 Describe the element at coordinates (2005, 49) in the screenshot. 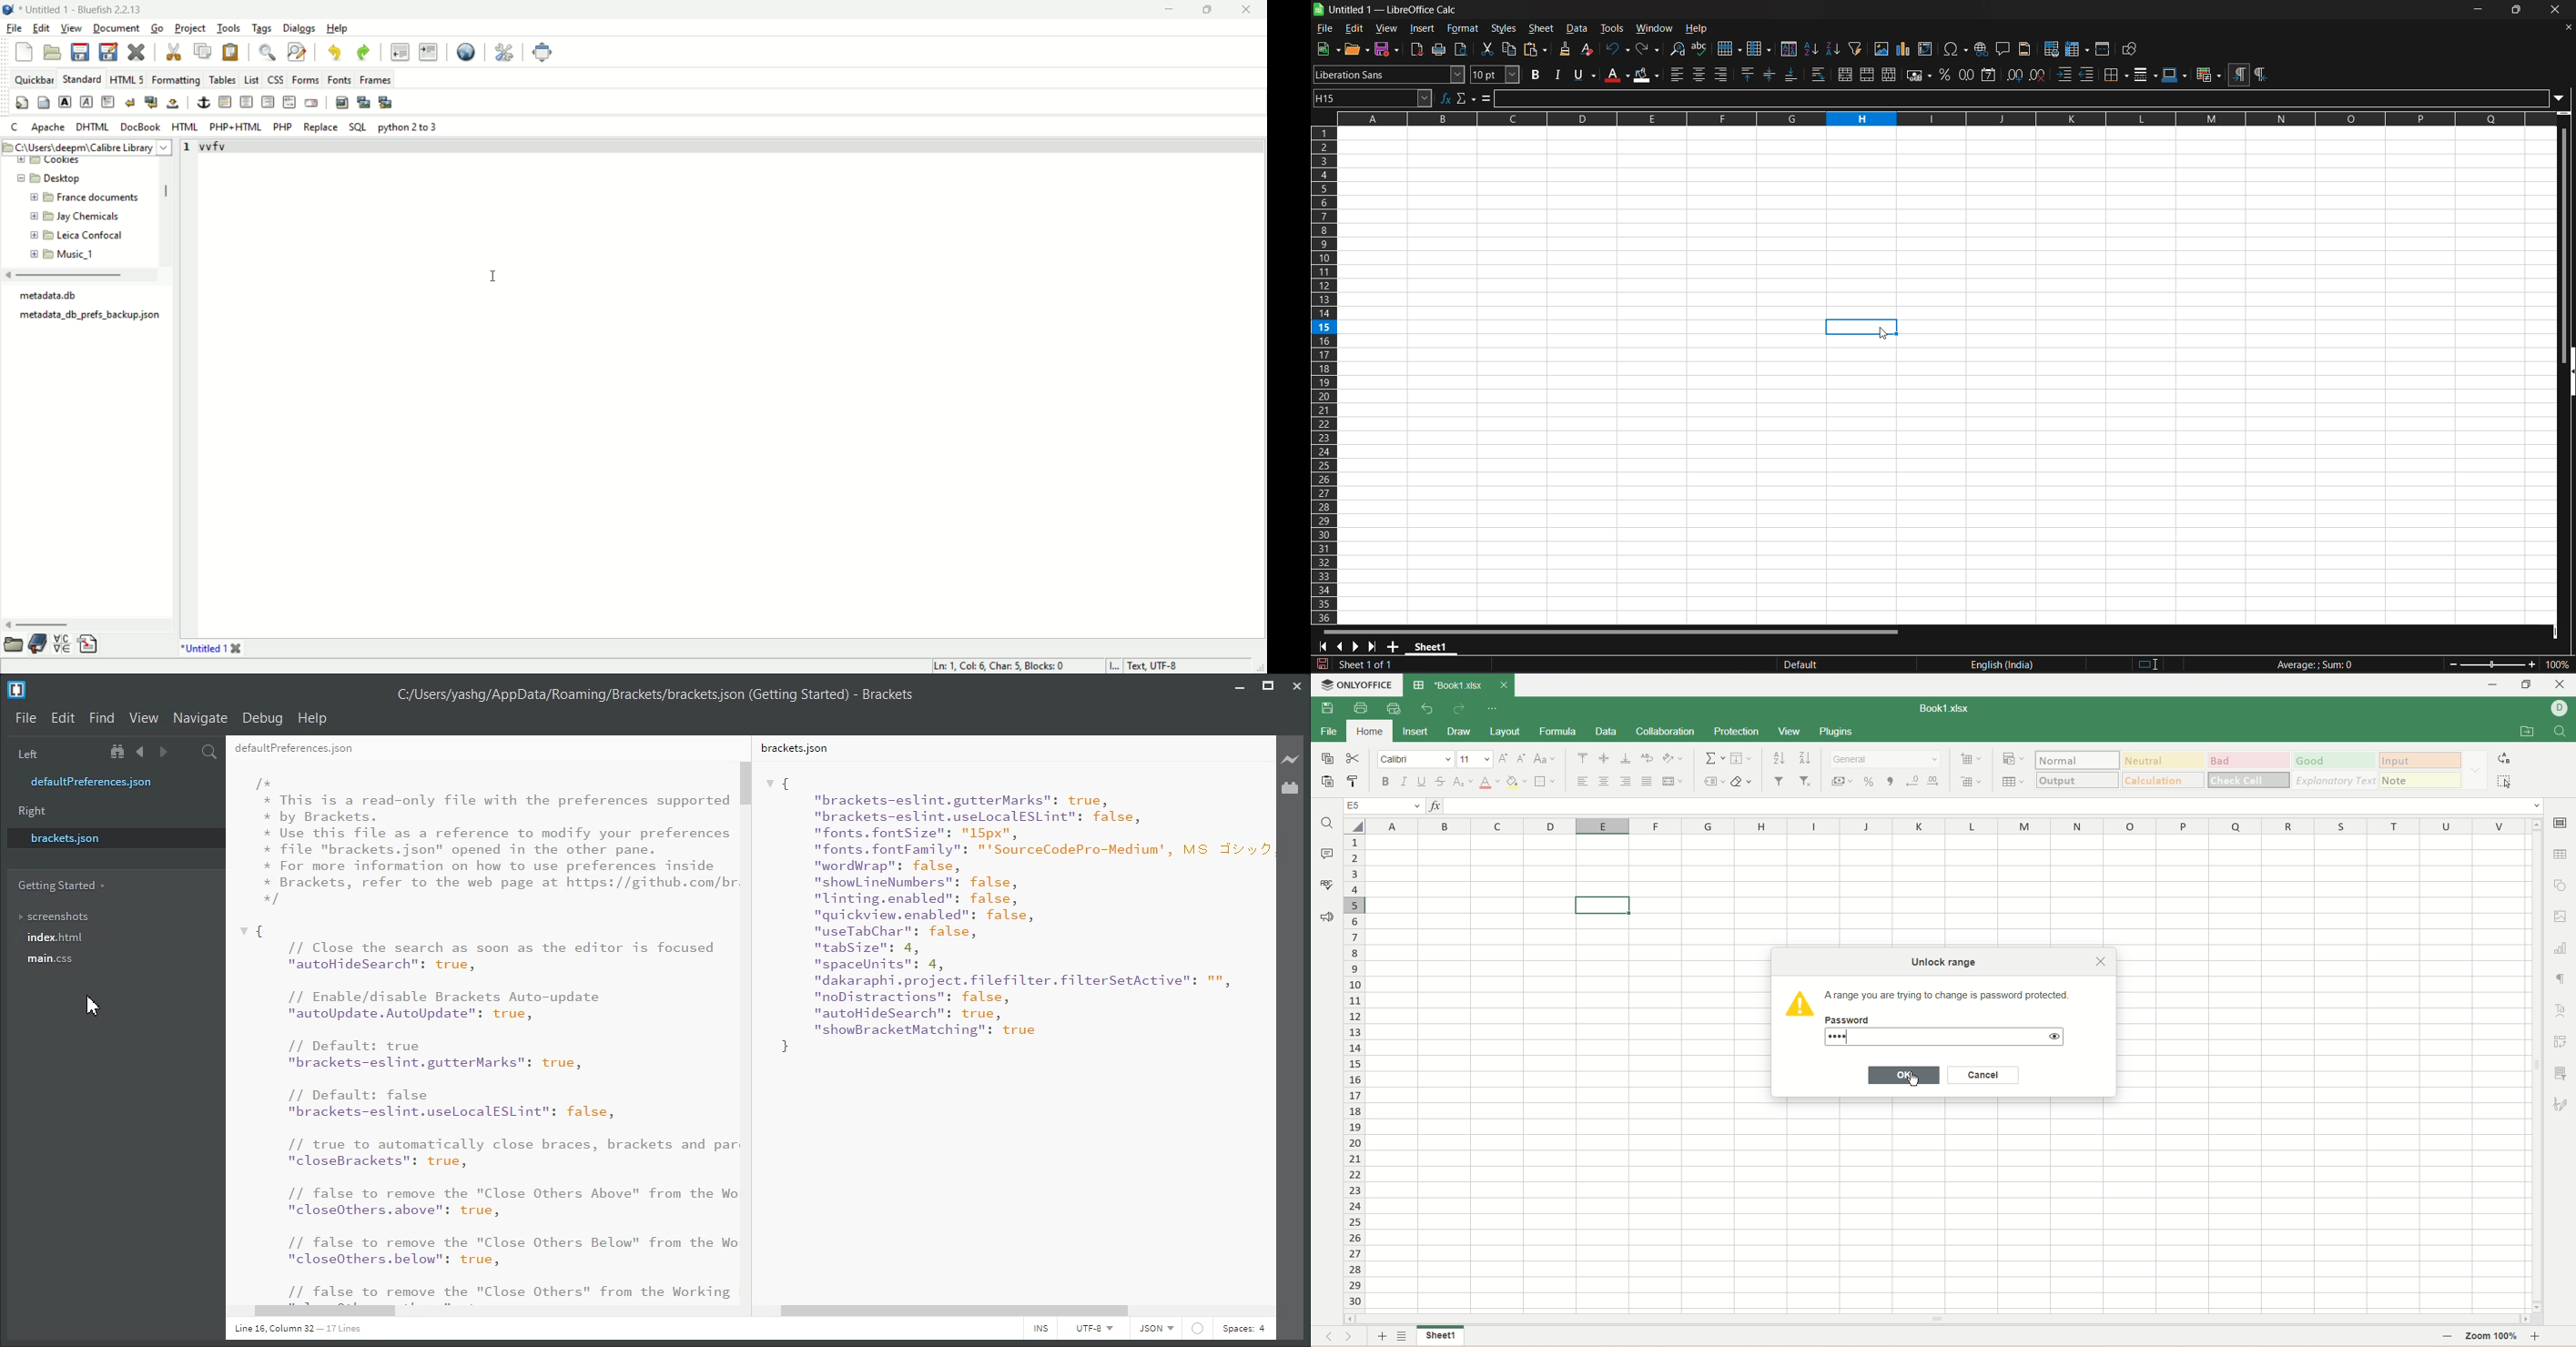

I see `insert comment` at that location.